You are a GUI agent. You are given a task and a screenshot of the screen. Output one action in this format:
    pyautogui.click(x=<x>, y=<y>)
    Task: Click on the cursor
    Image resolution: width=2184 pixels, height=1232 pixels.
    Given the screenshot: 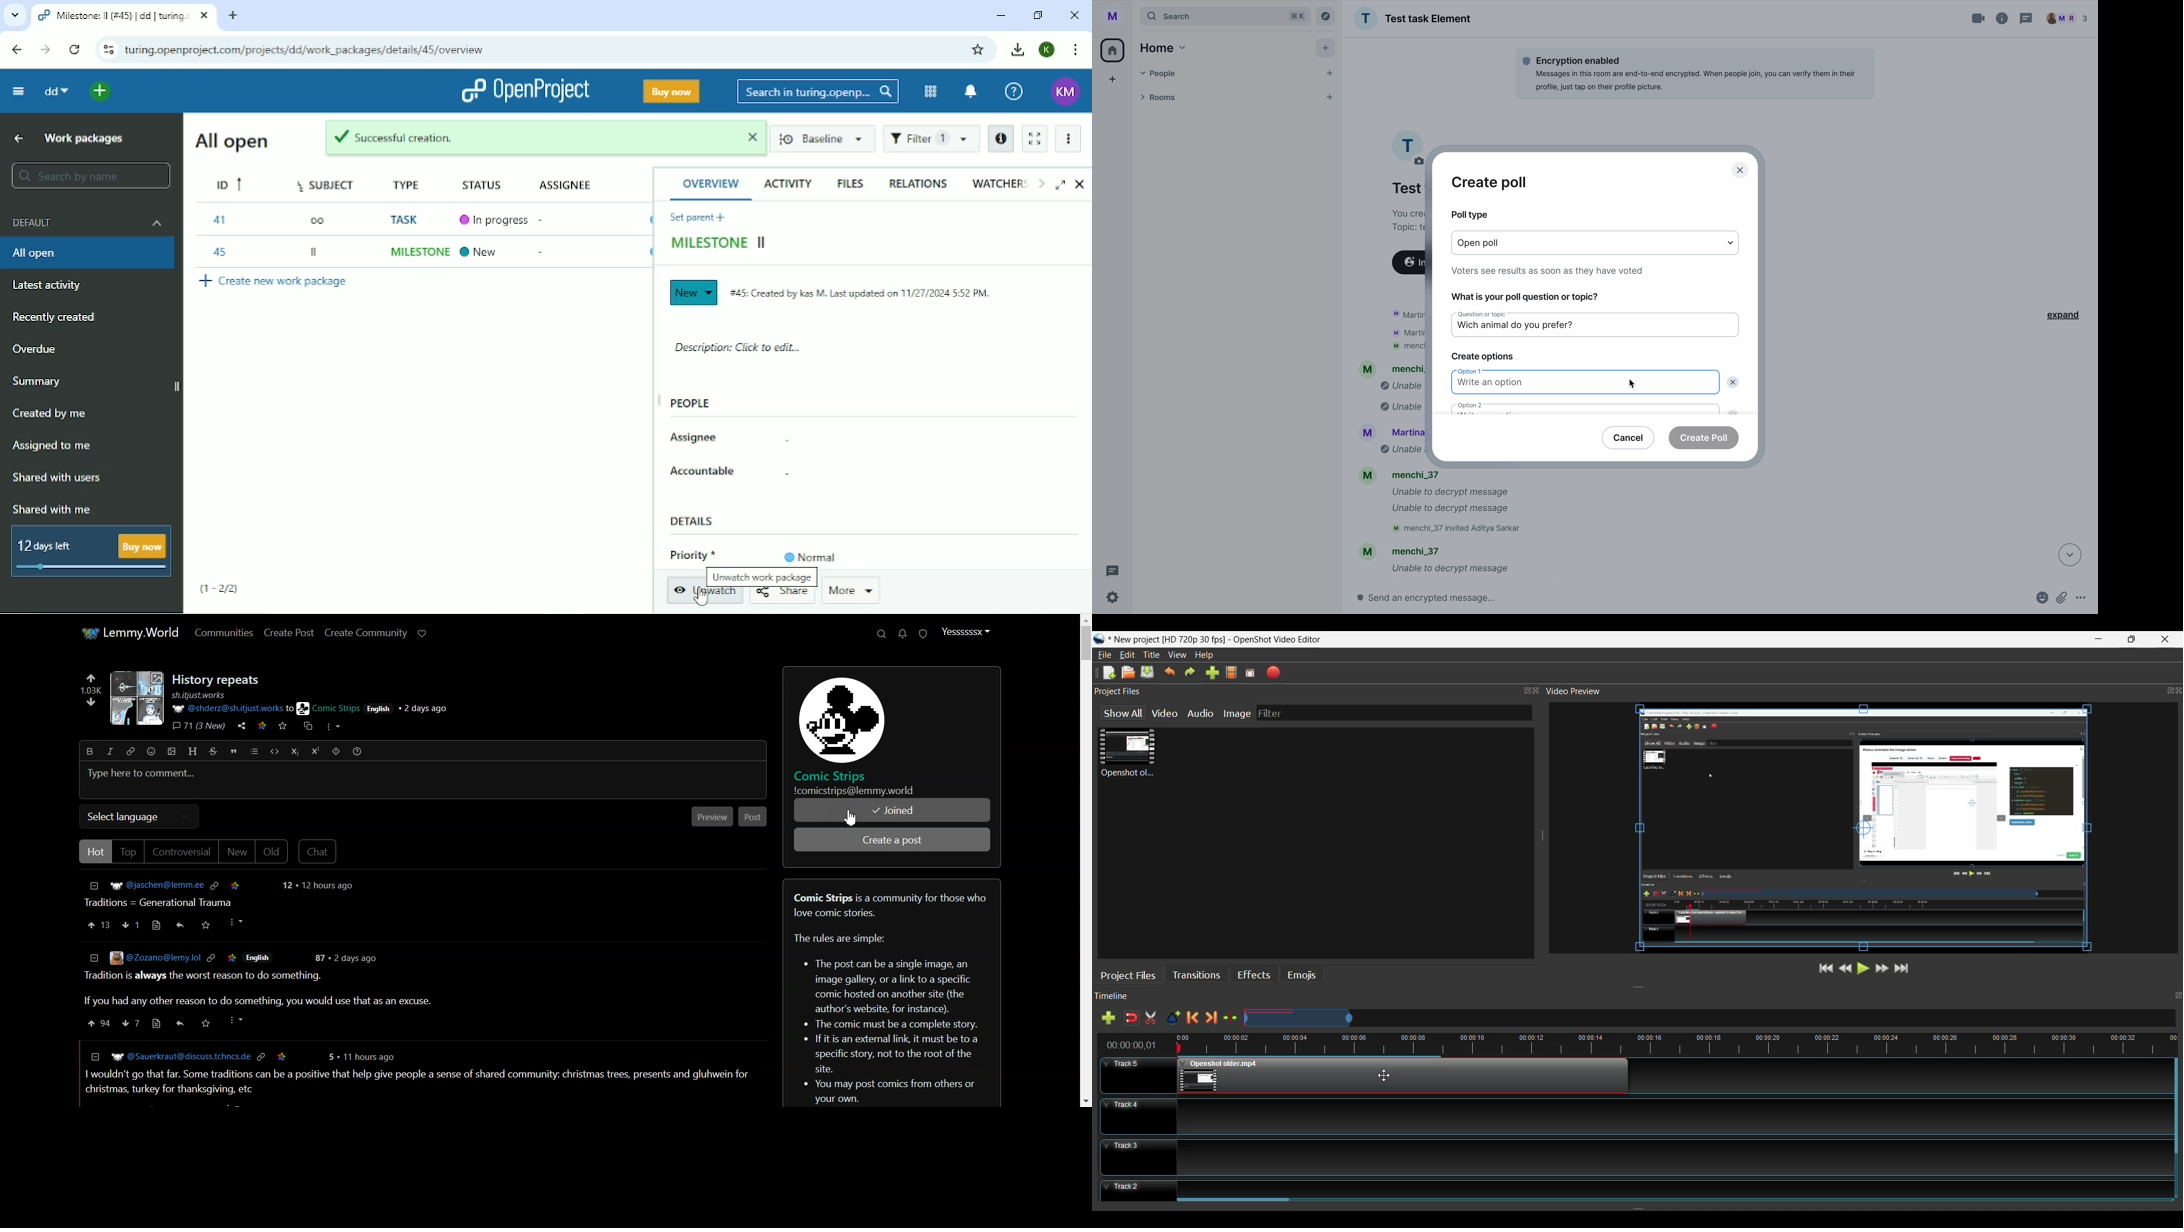 What is the action you would take?
    pyautogui.click(x=698, y=599)
    